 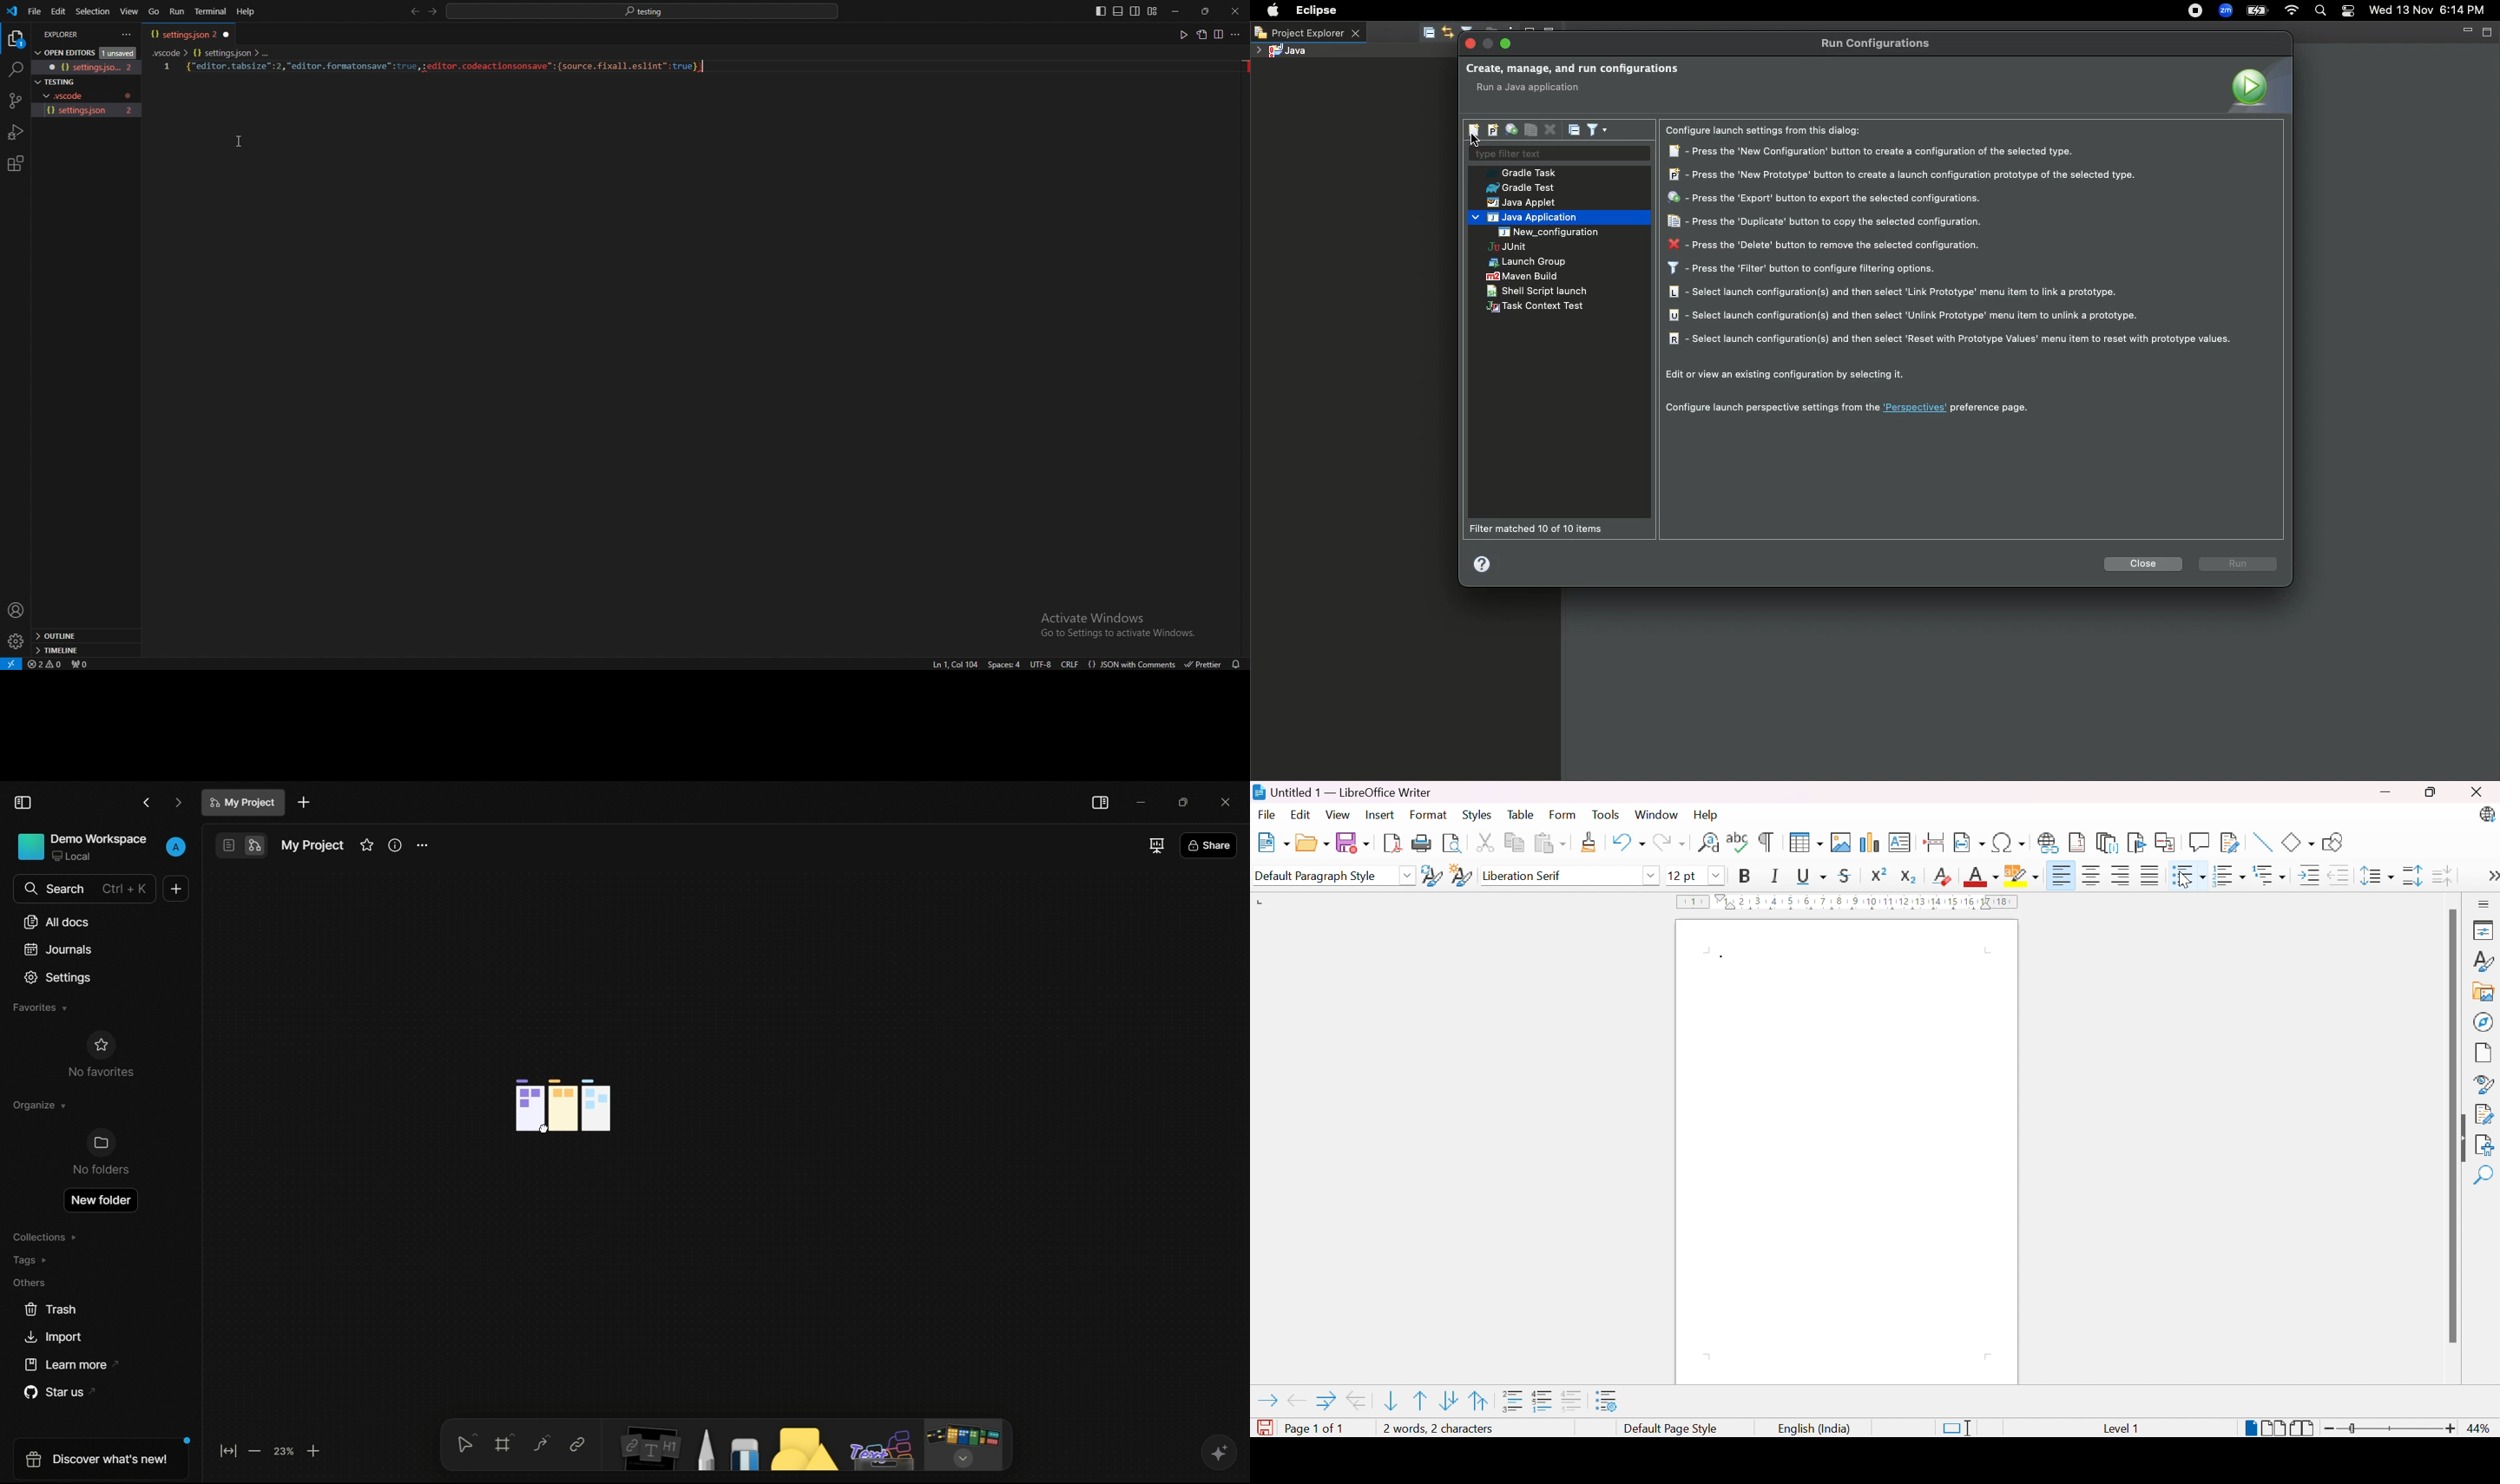 I want to click on Copy, so click(x=1515, y=844).